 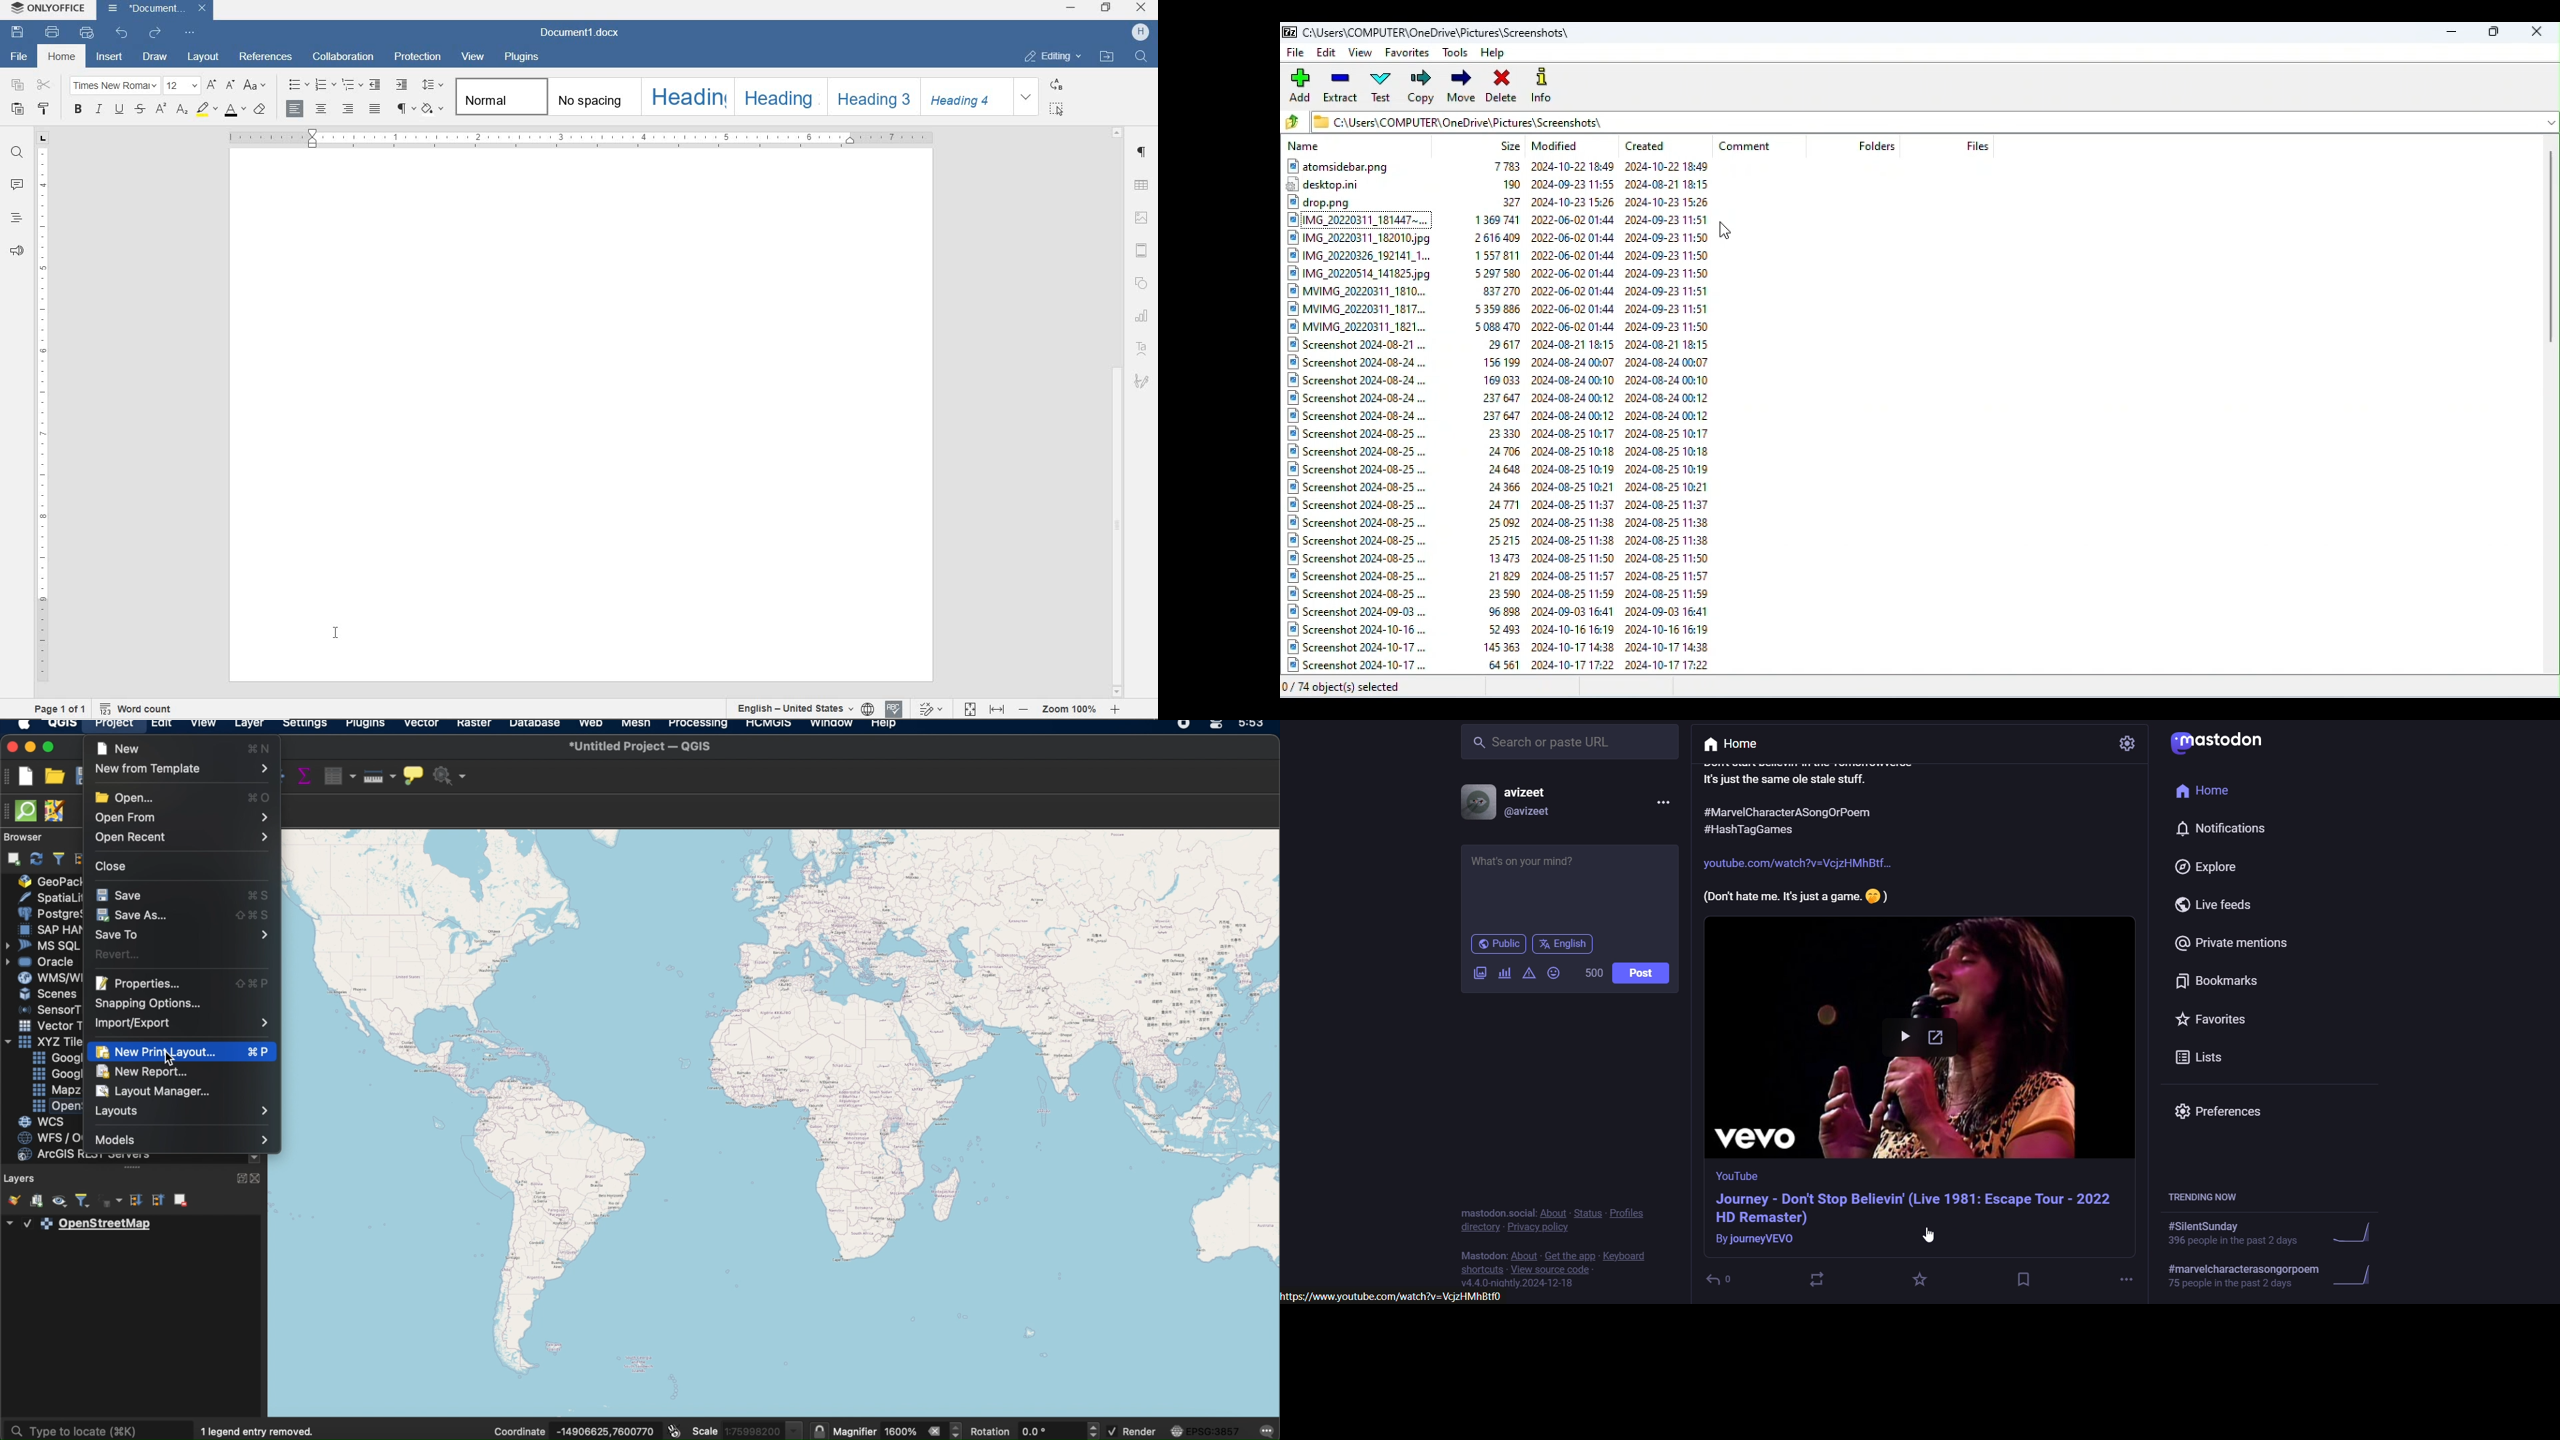 What do you see at coordinates (1772, 829) in the screenshot?
I see `` at bounding box center [1772, 829].